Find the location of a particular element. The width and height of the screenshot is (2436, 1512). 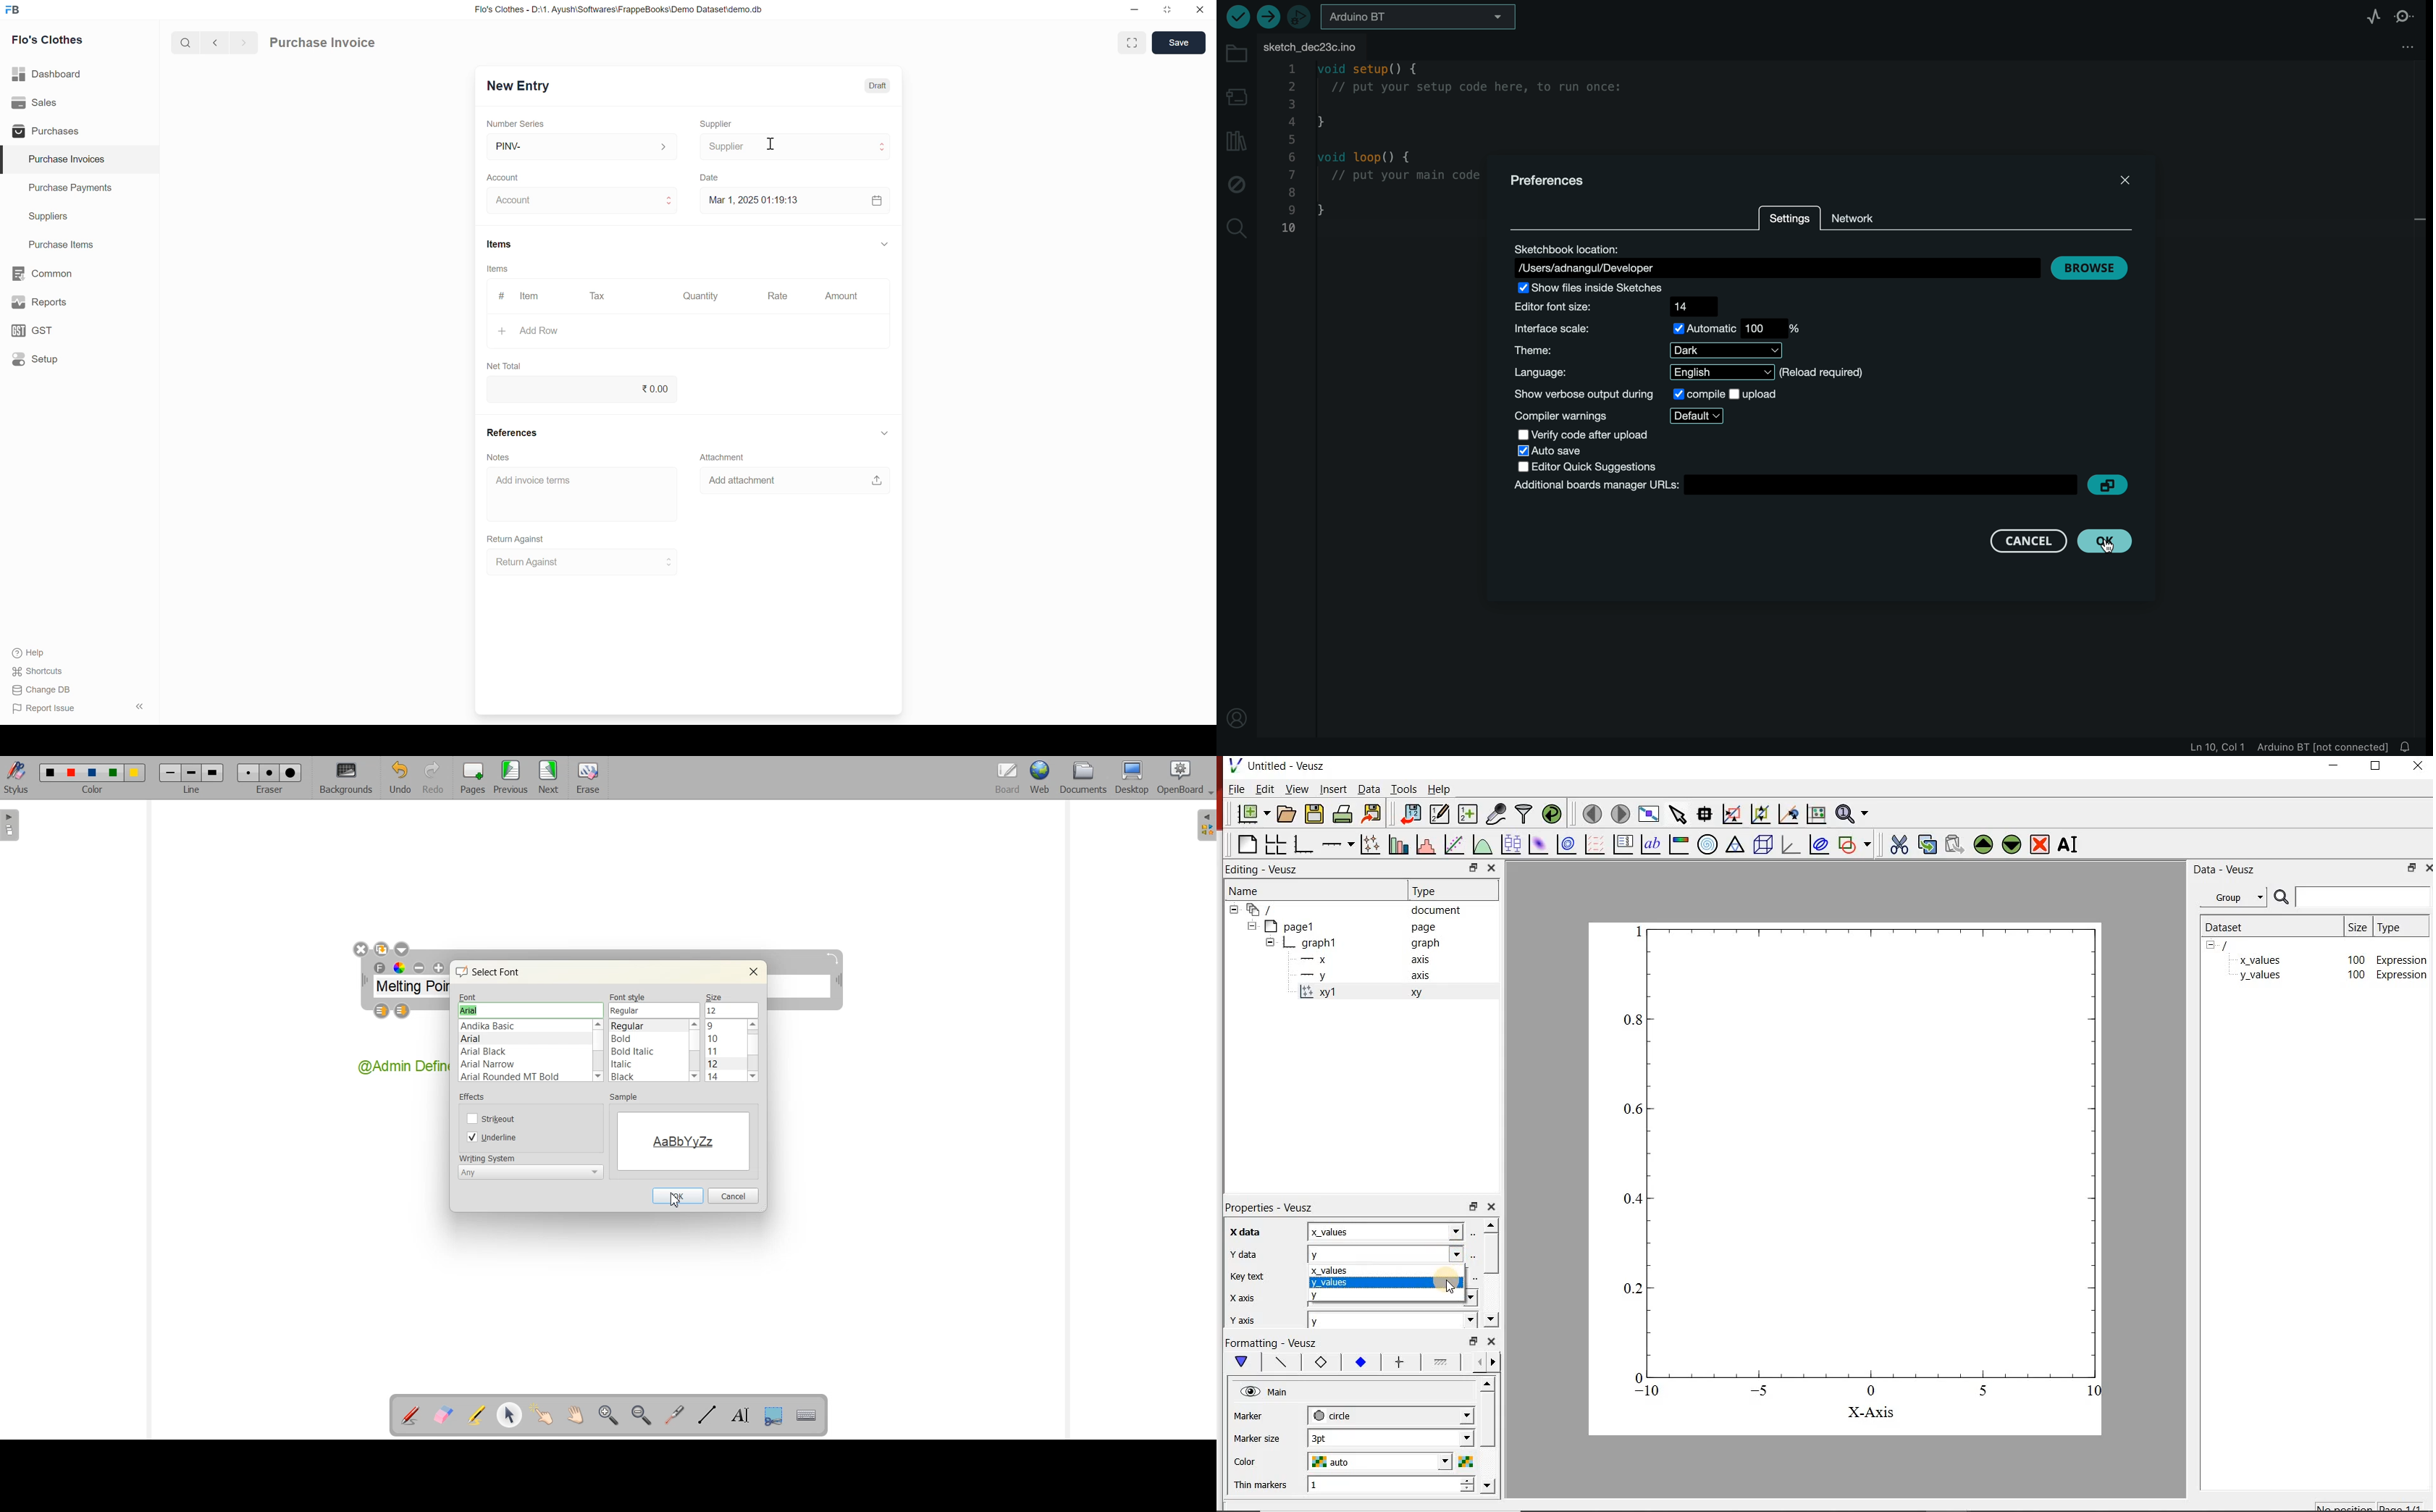

debug is located at coordinates (1237, 186).